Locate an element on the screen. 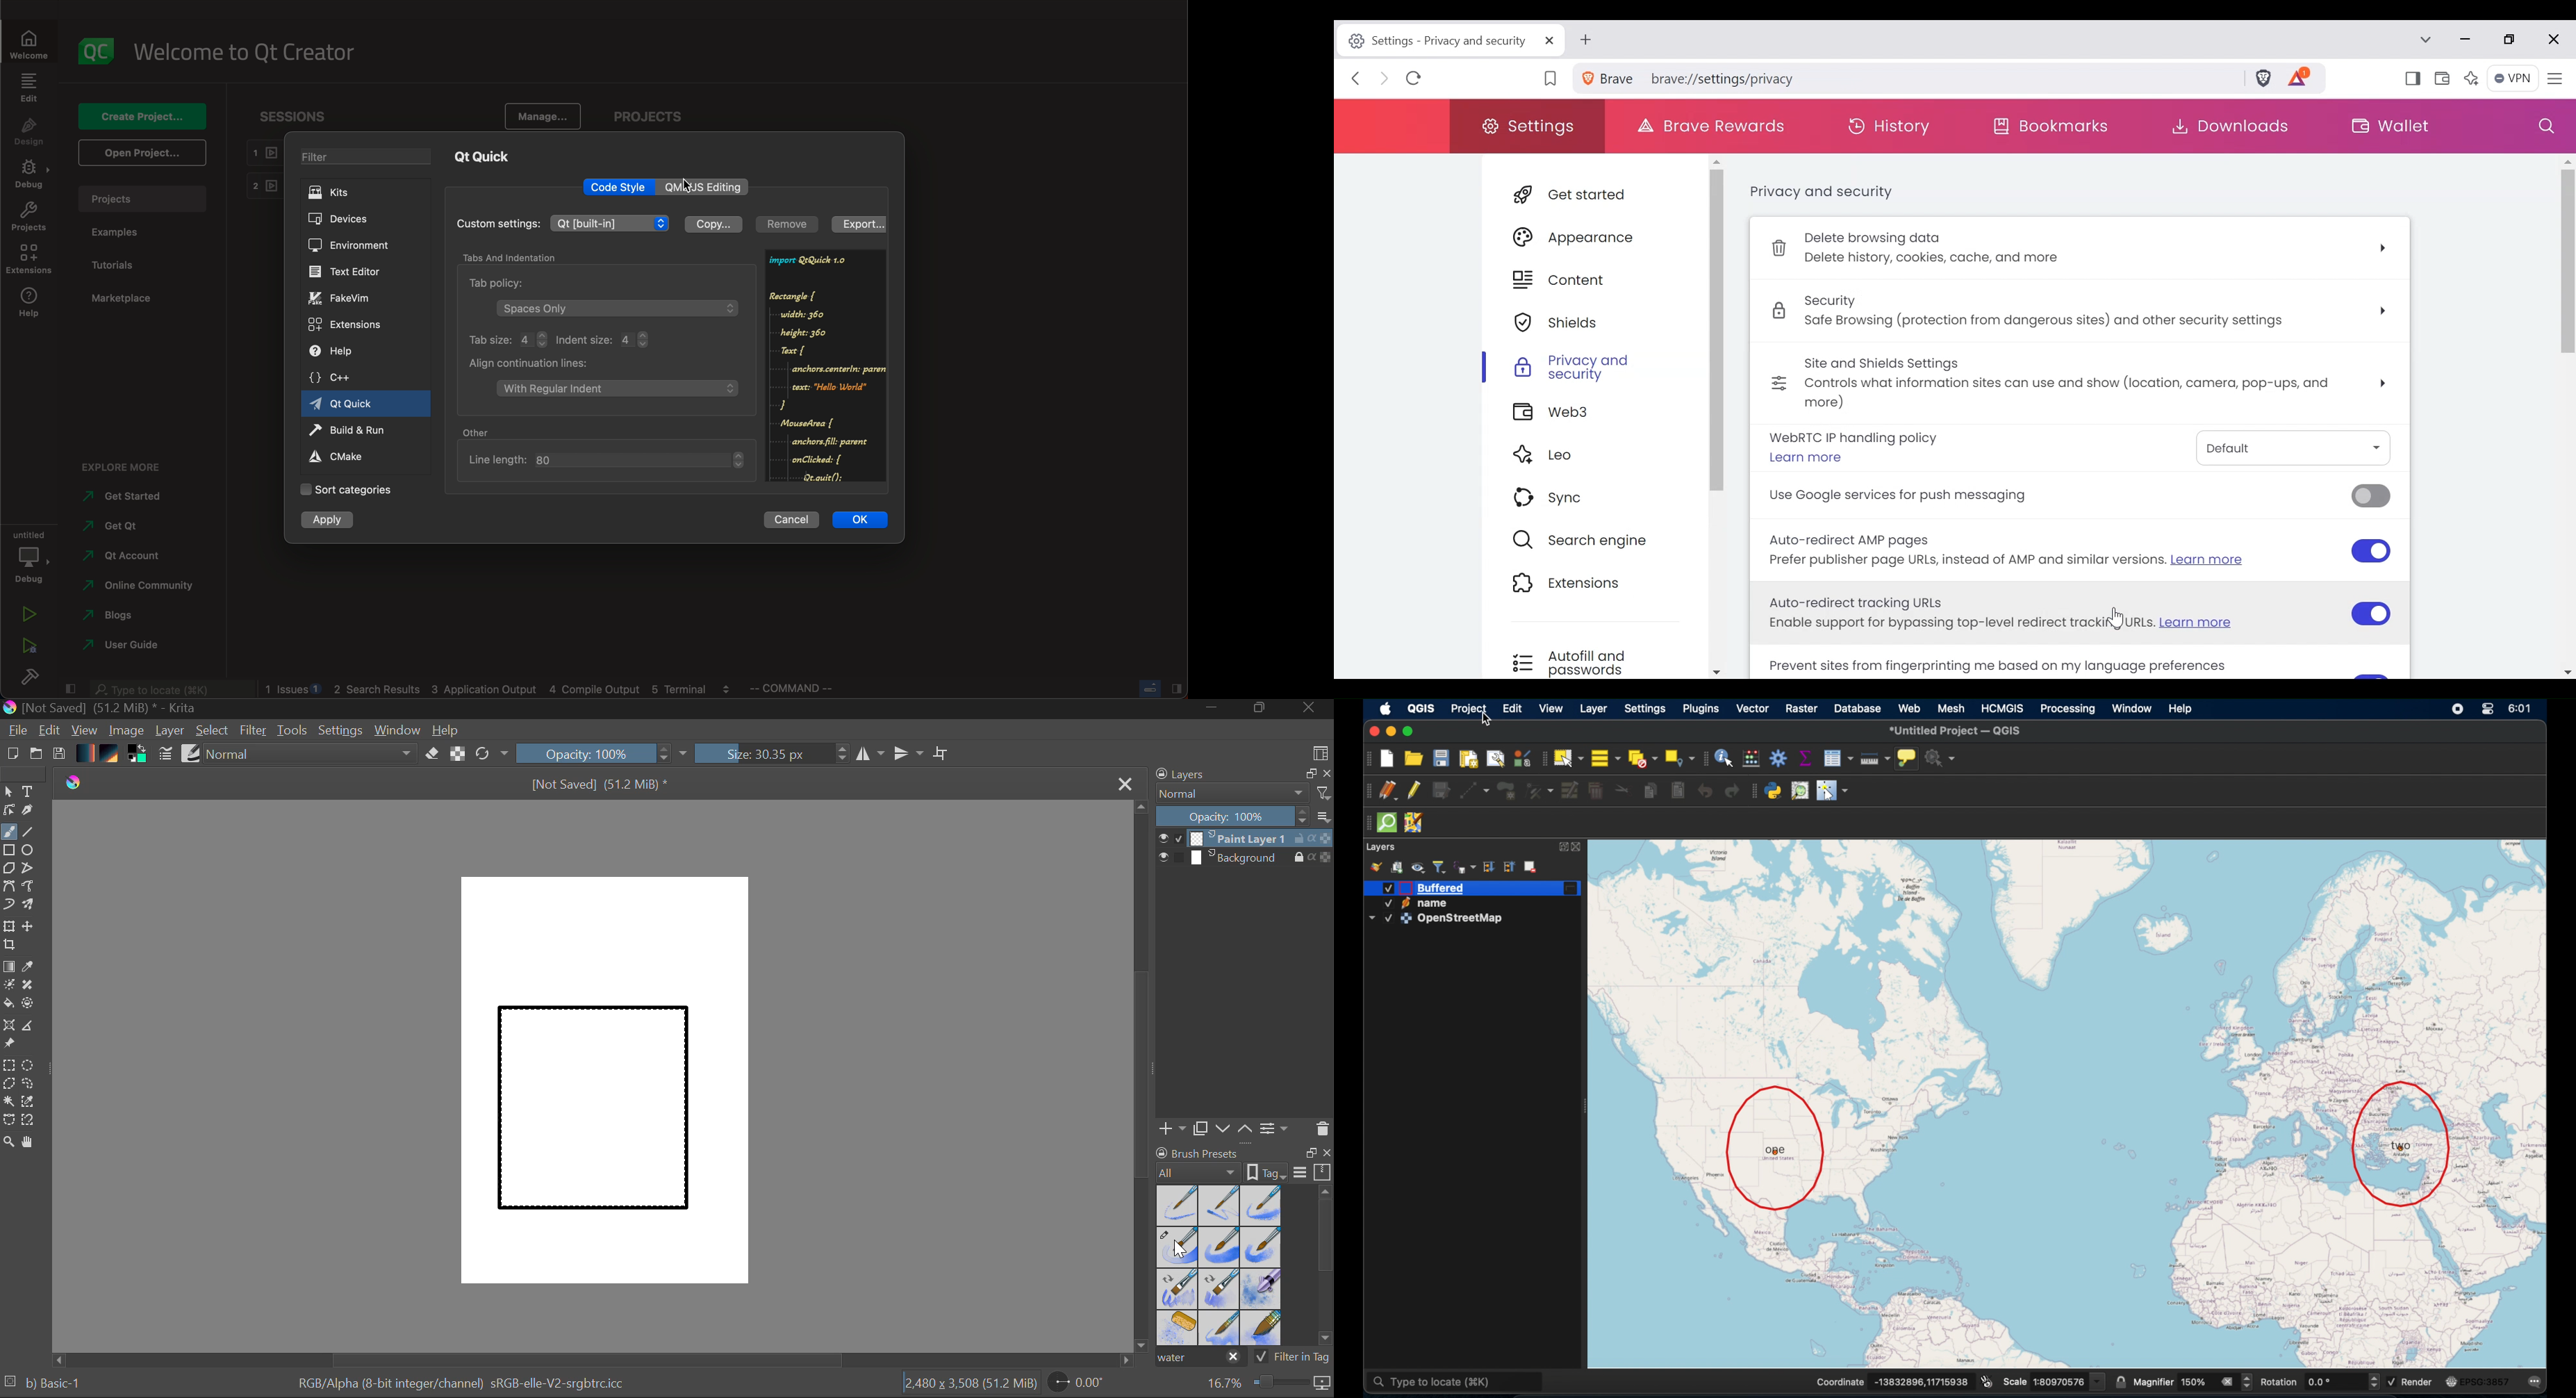 This screenshot has width=2576, height=1400. Blending Mode is located at coordinates (1244, 793).